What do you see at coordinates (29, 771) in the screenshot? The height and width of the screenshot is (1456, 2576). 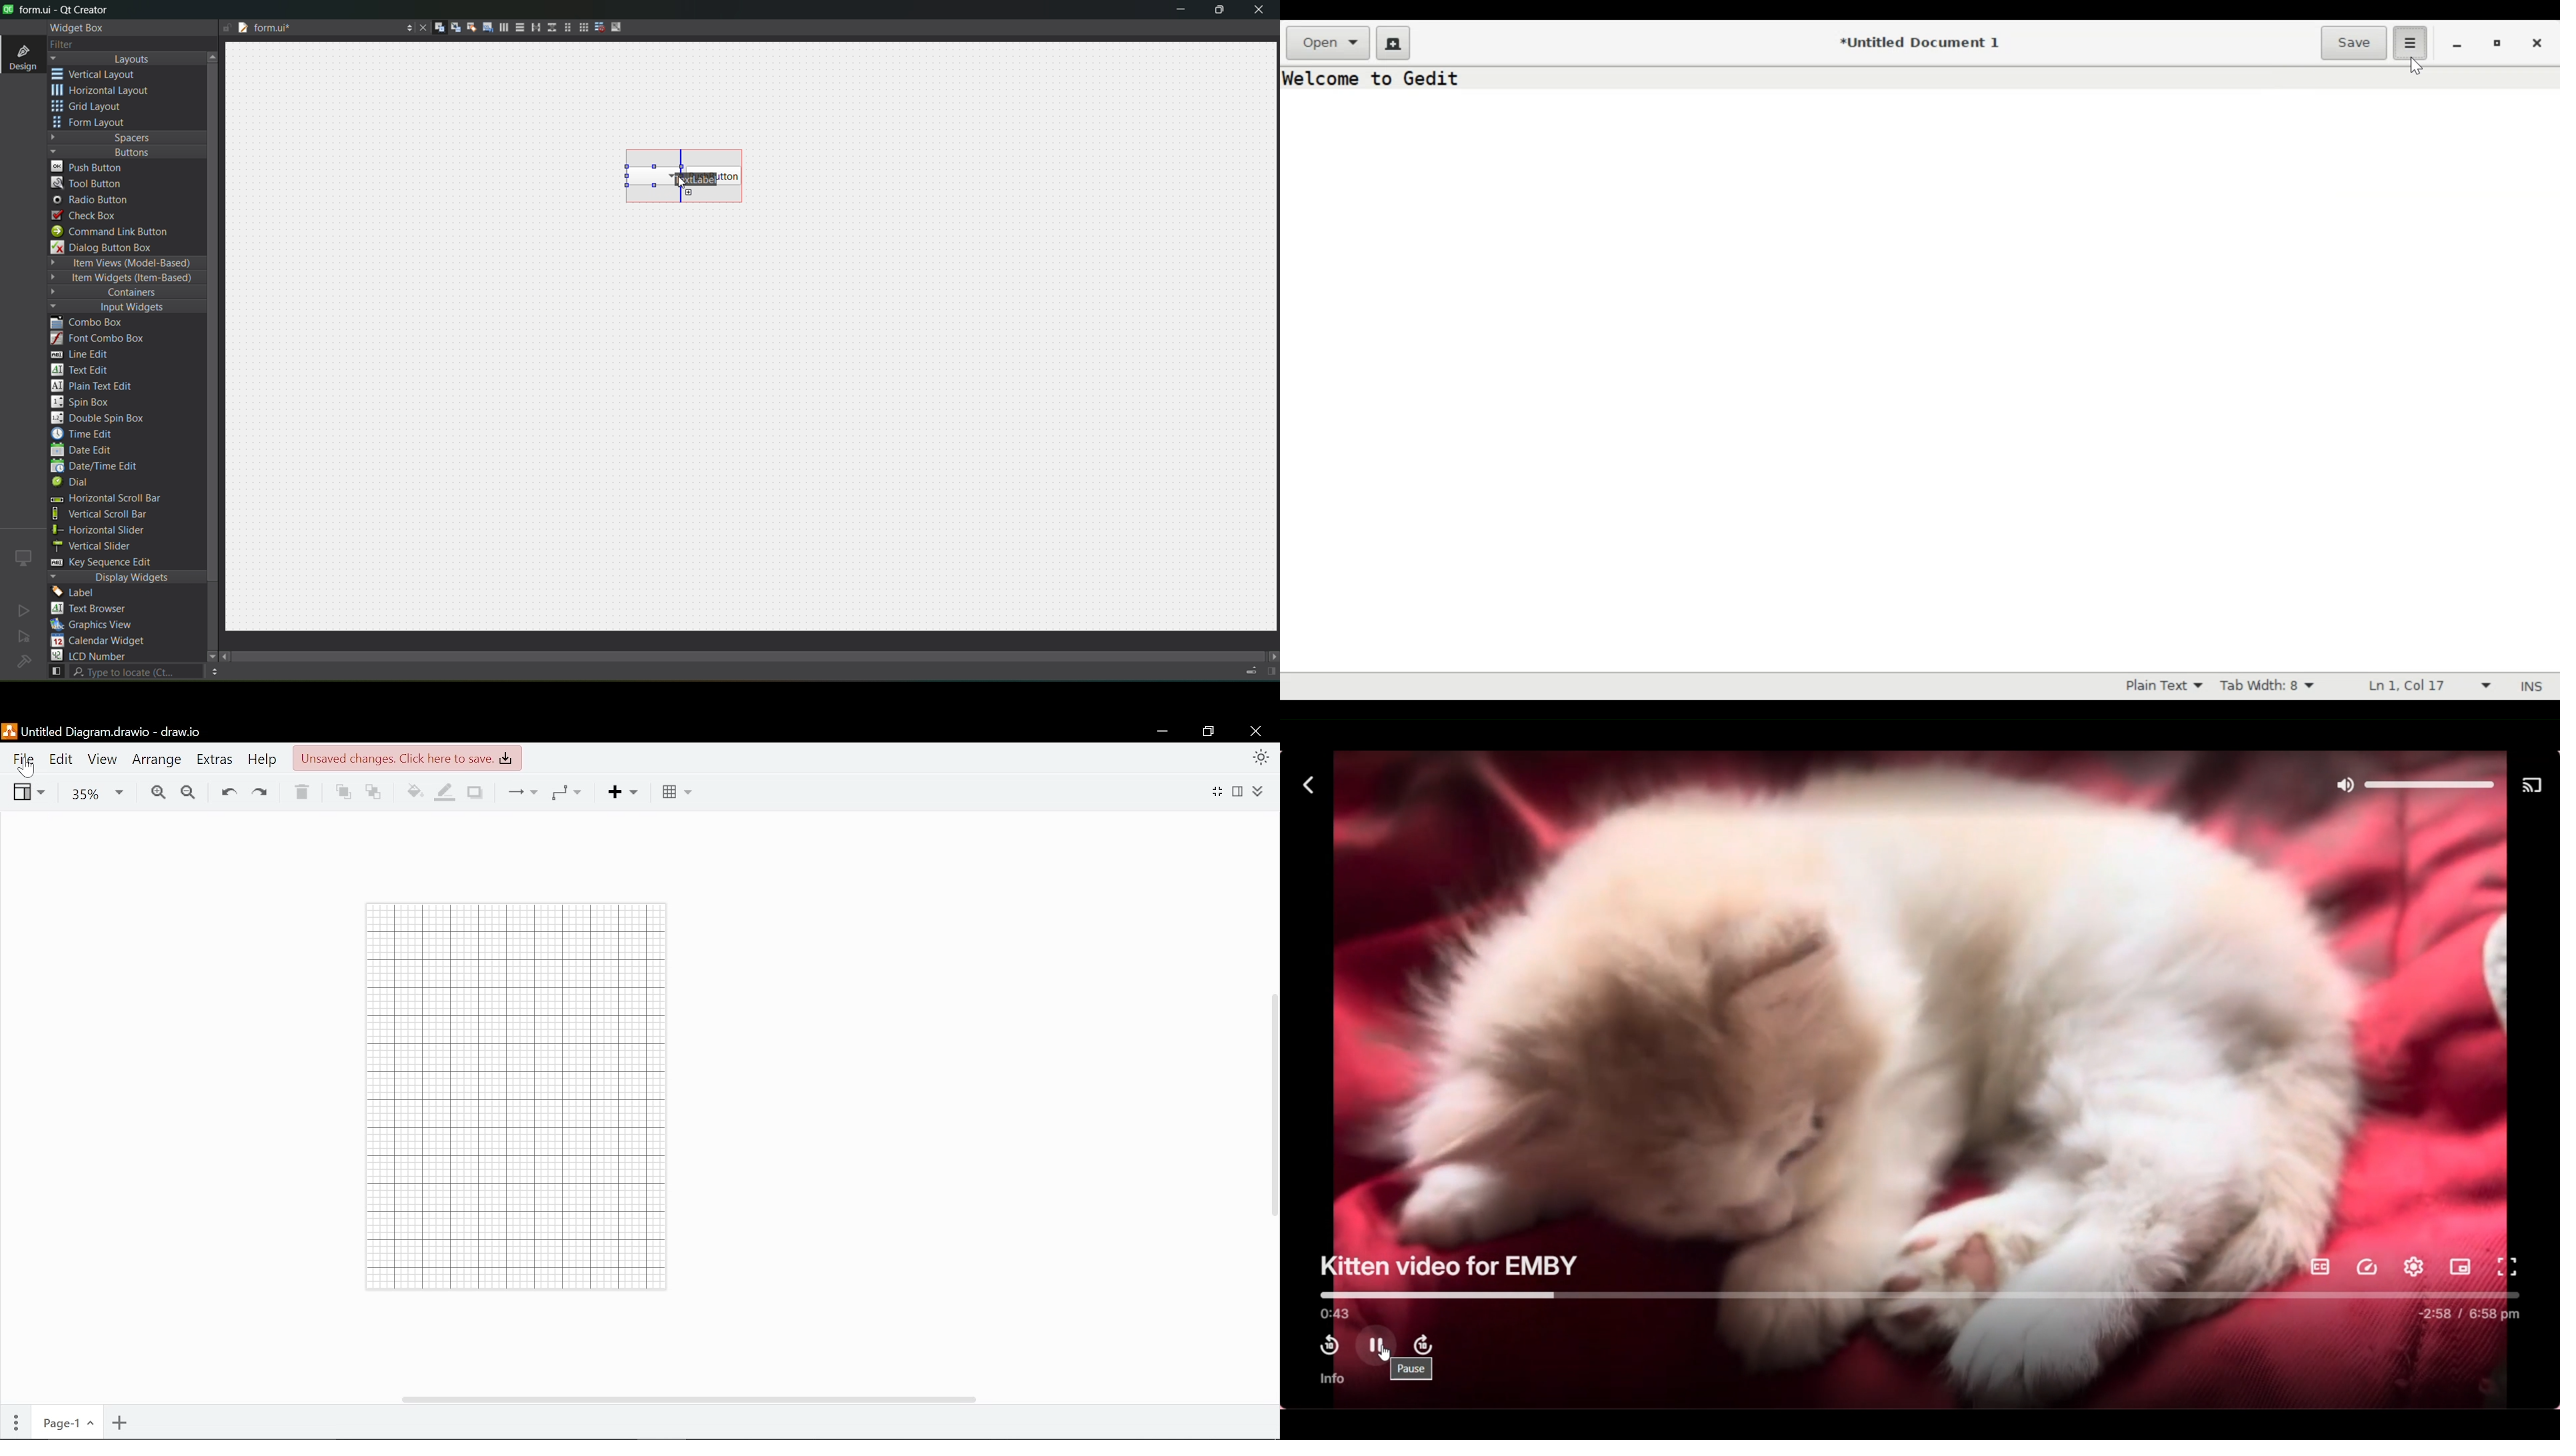 I see `cursor` at bounding box center [29, 771].